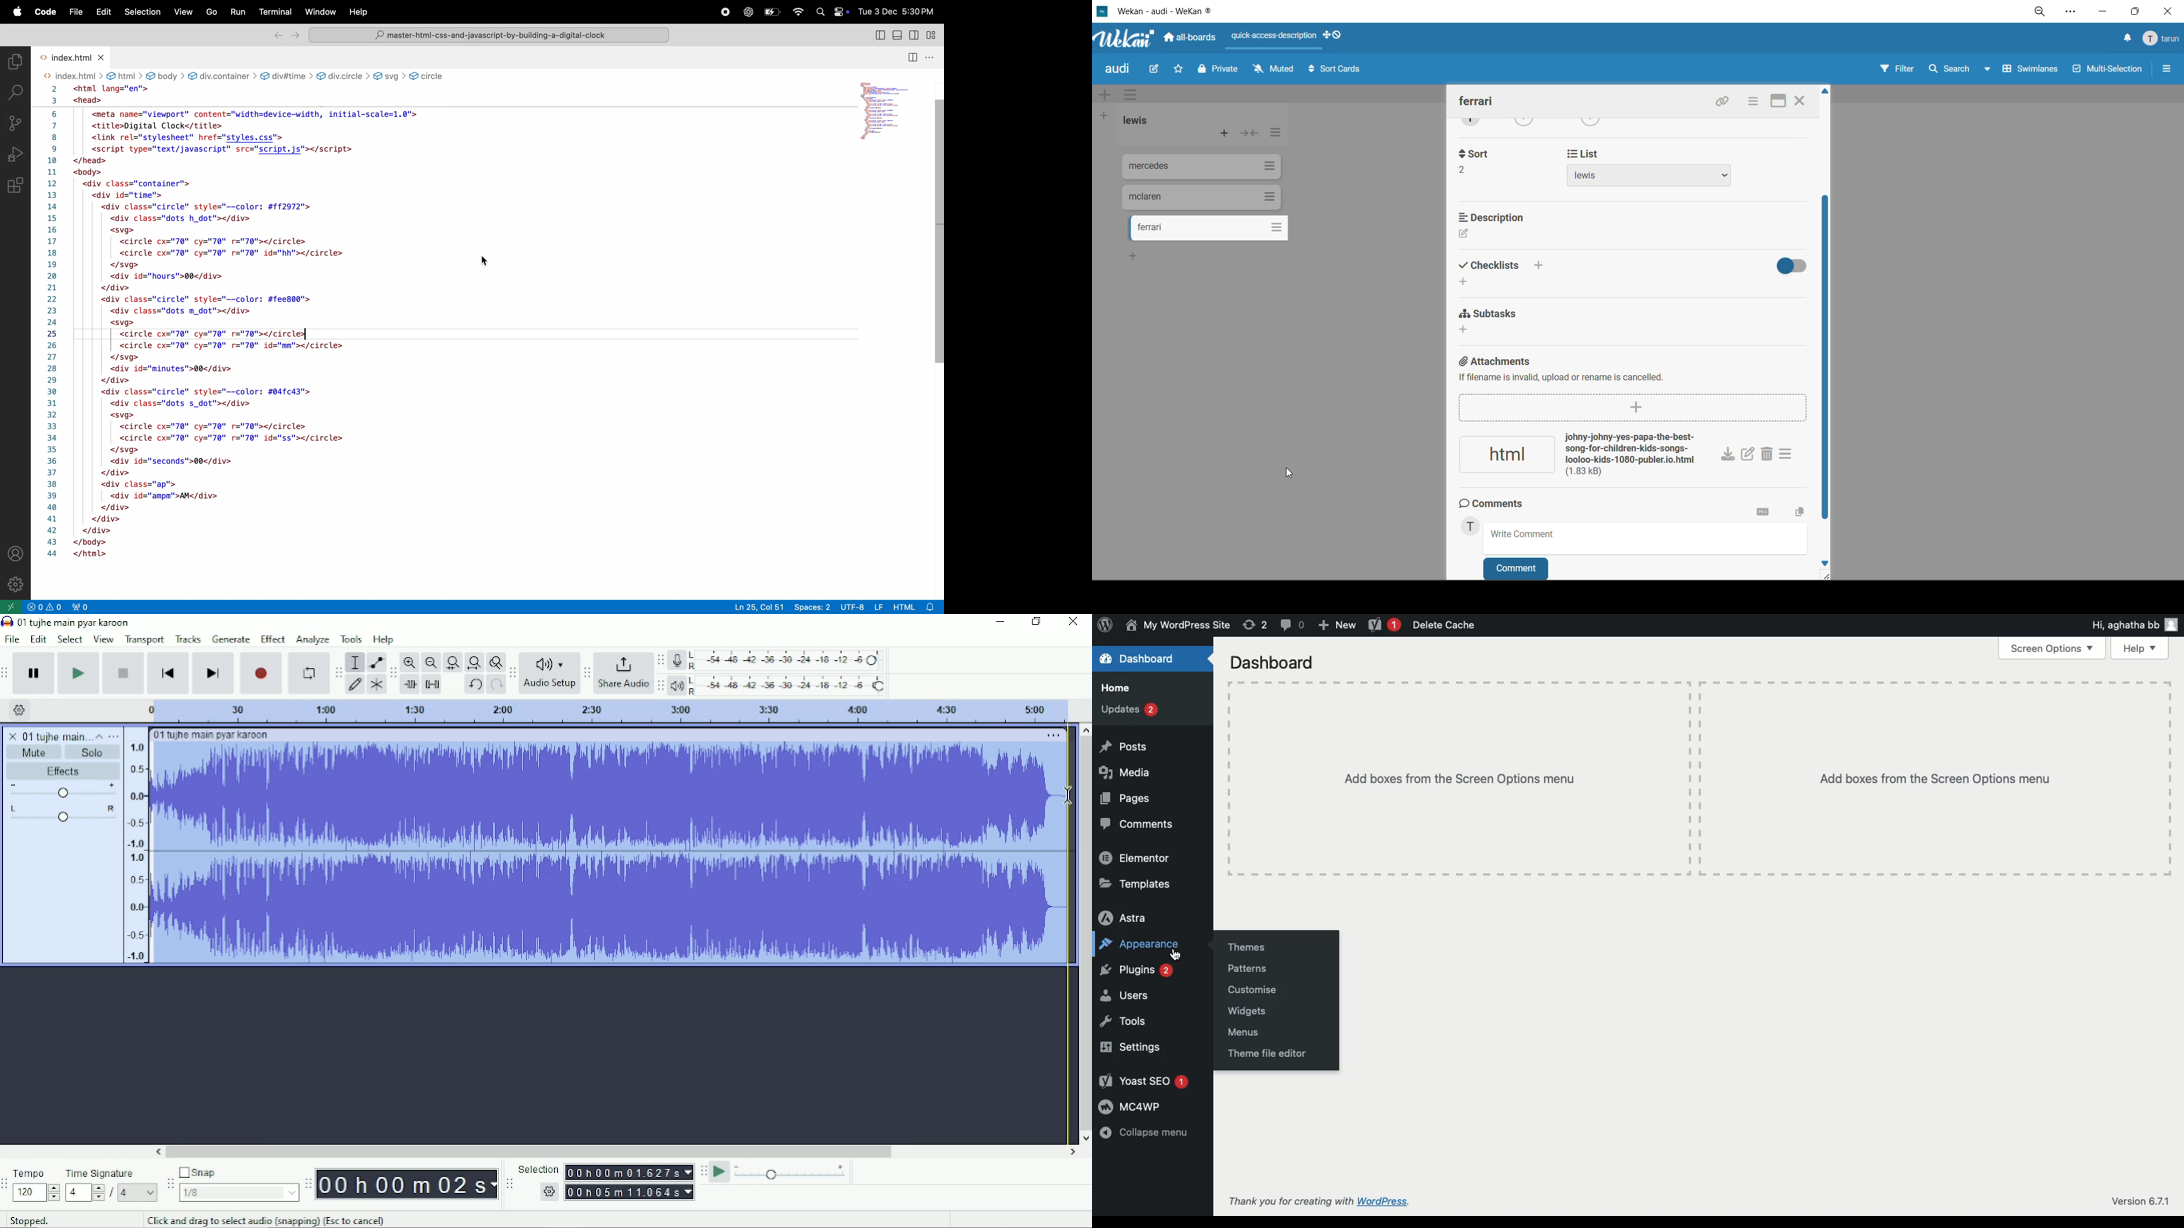  I want to click on Audacity edit toolbar, so click(392, 673).